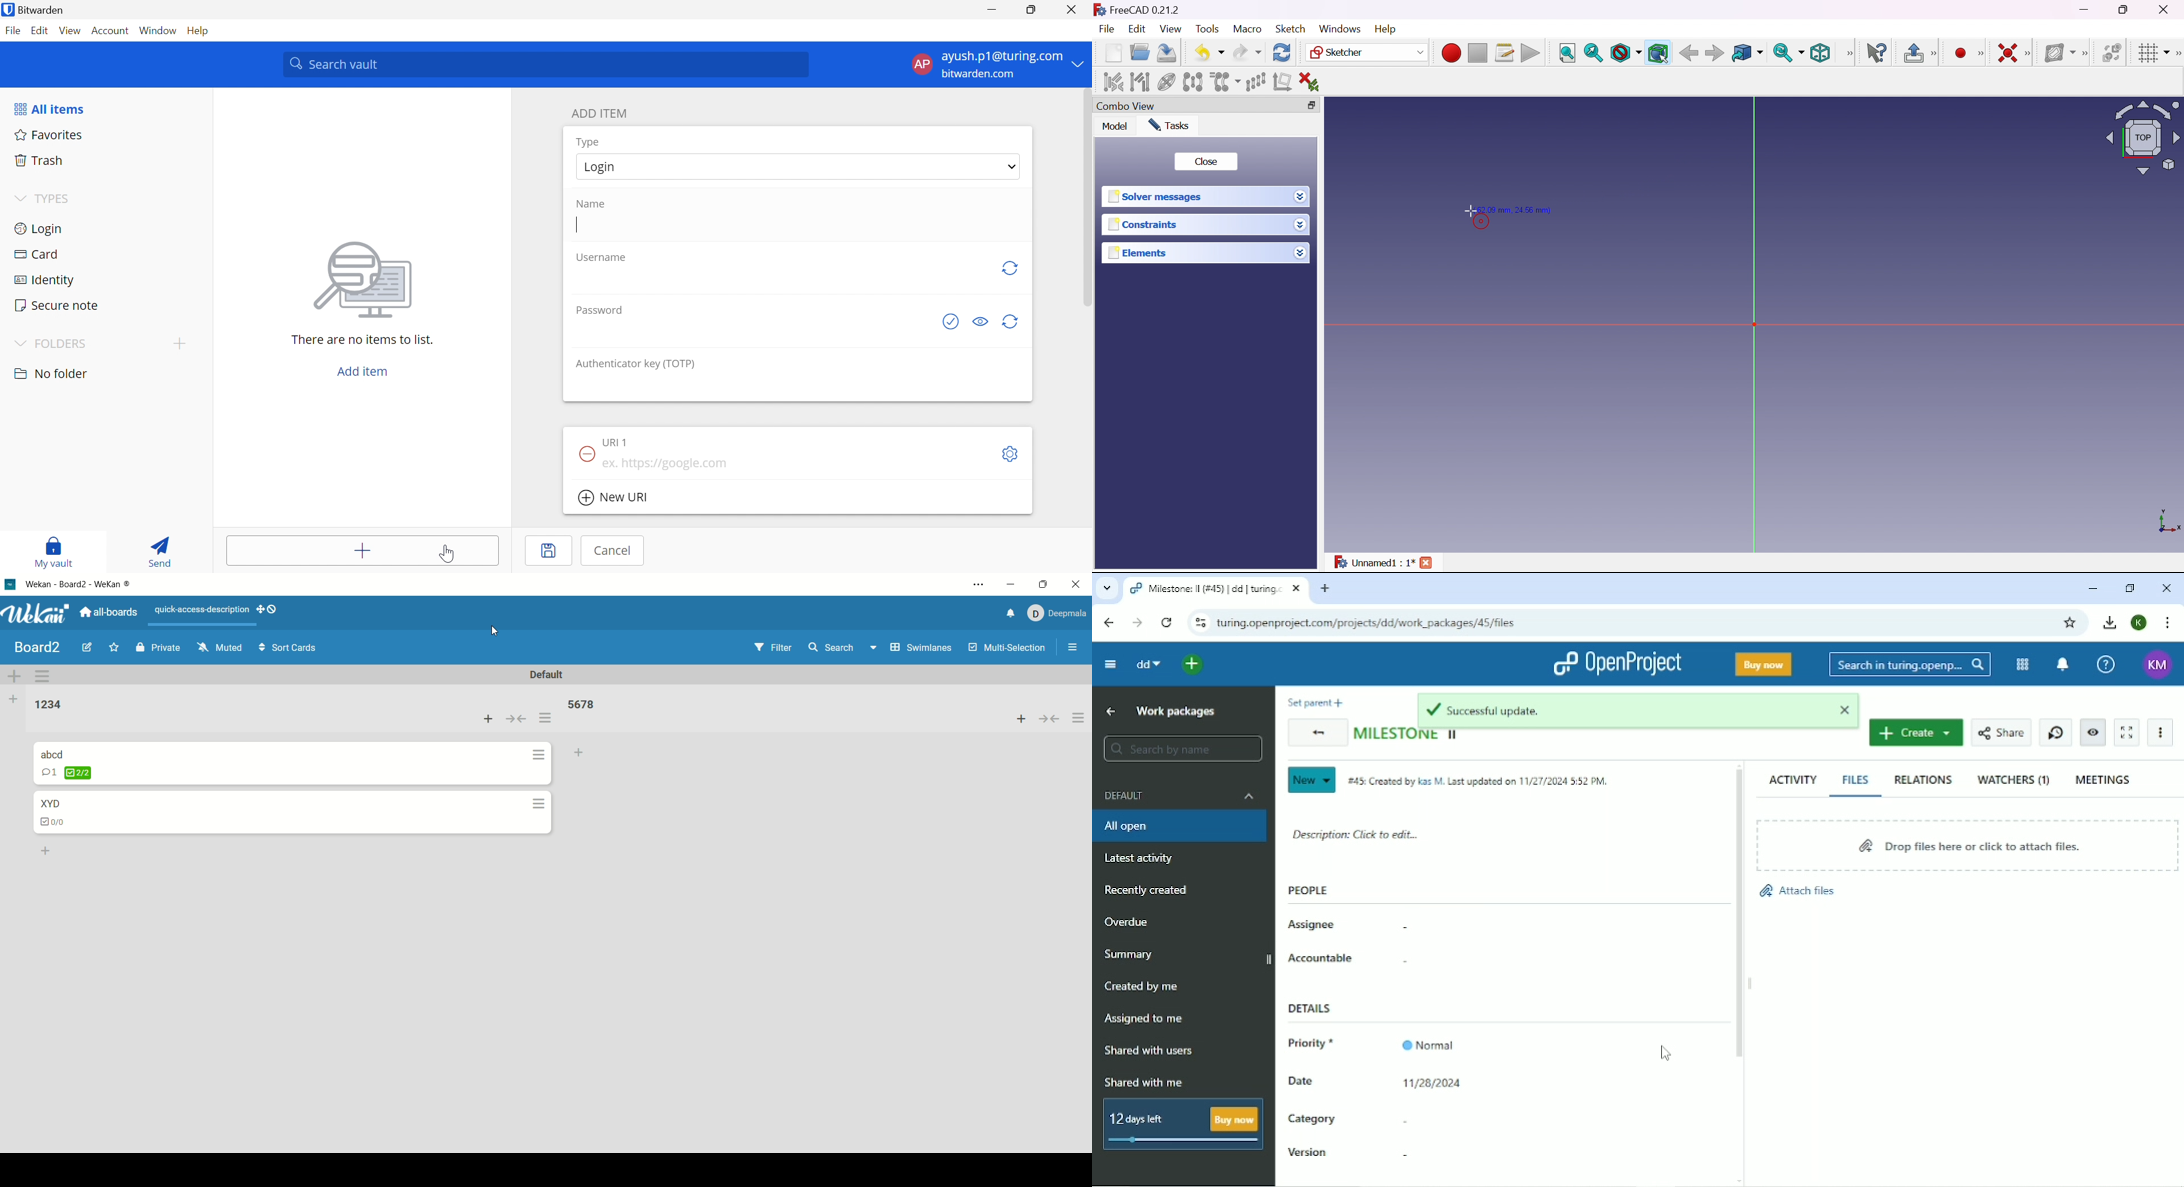 The height and width of the screenshot is (1204, 2184). Describe the element at coordinates (1300, 253) in the screenshot. I see `Drop down` at that location.